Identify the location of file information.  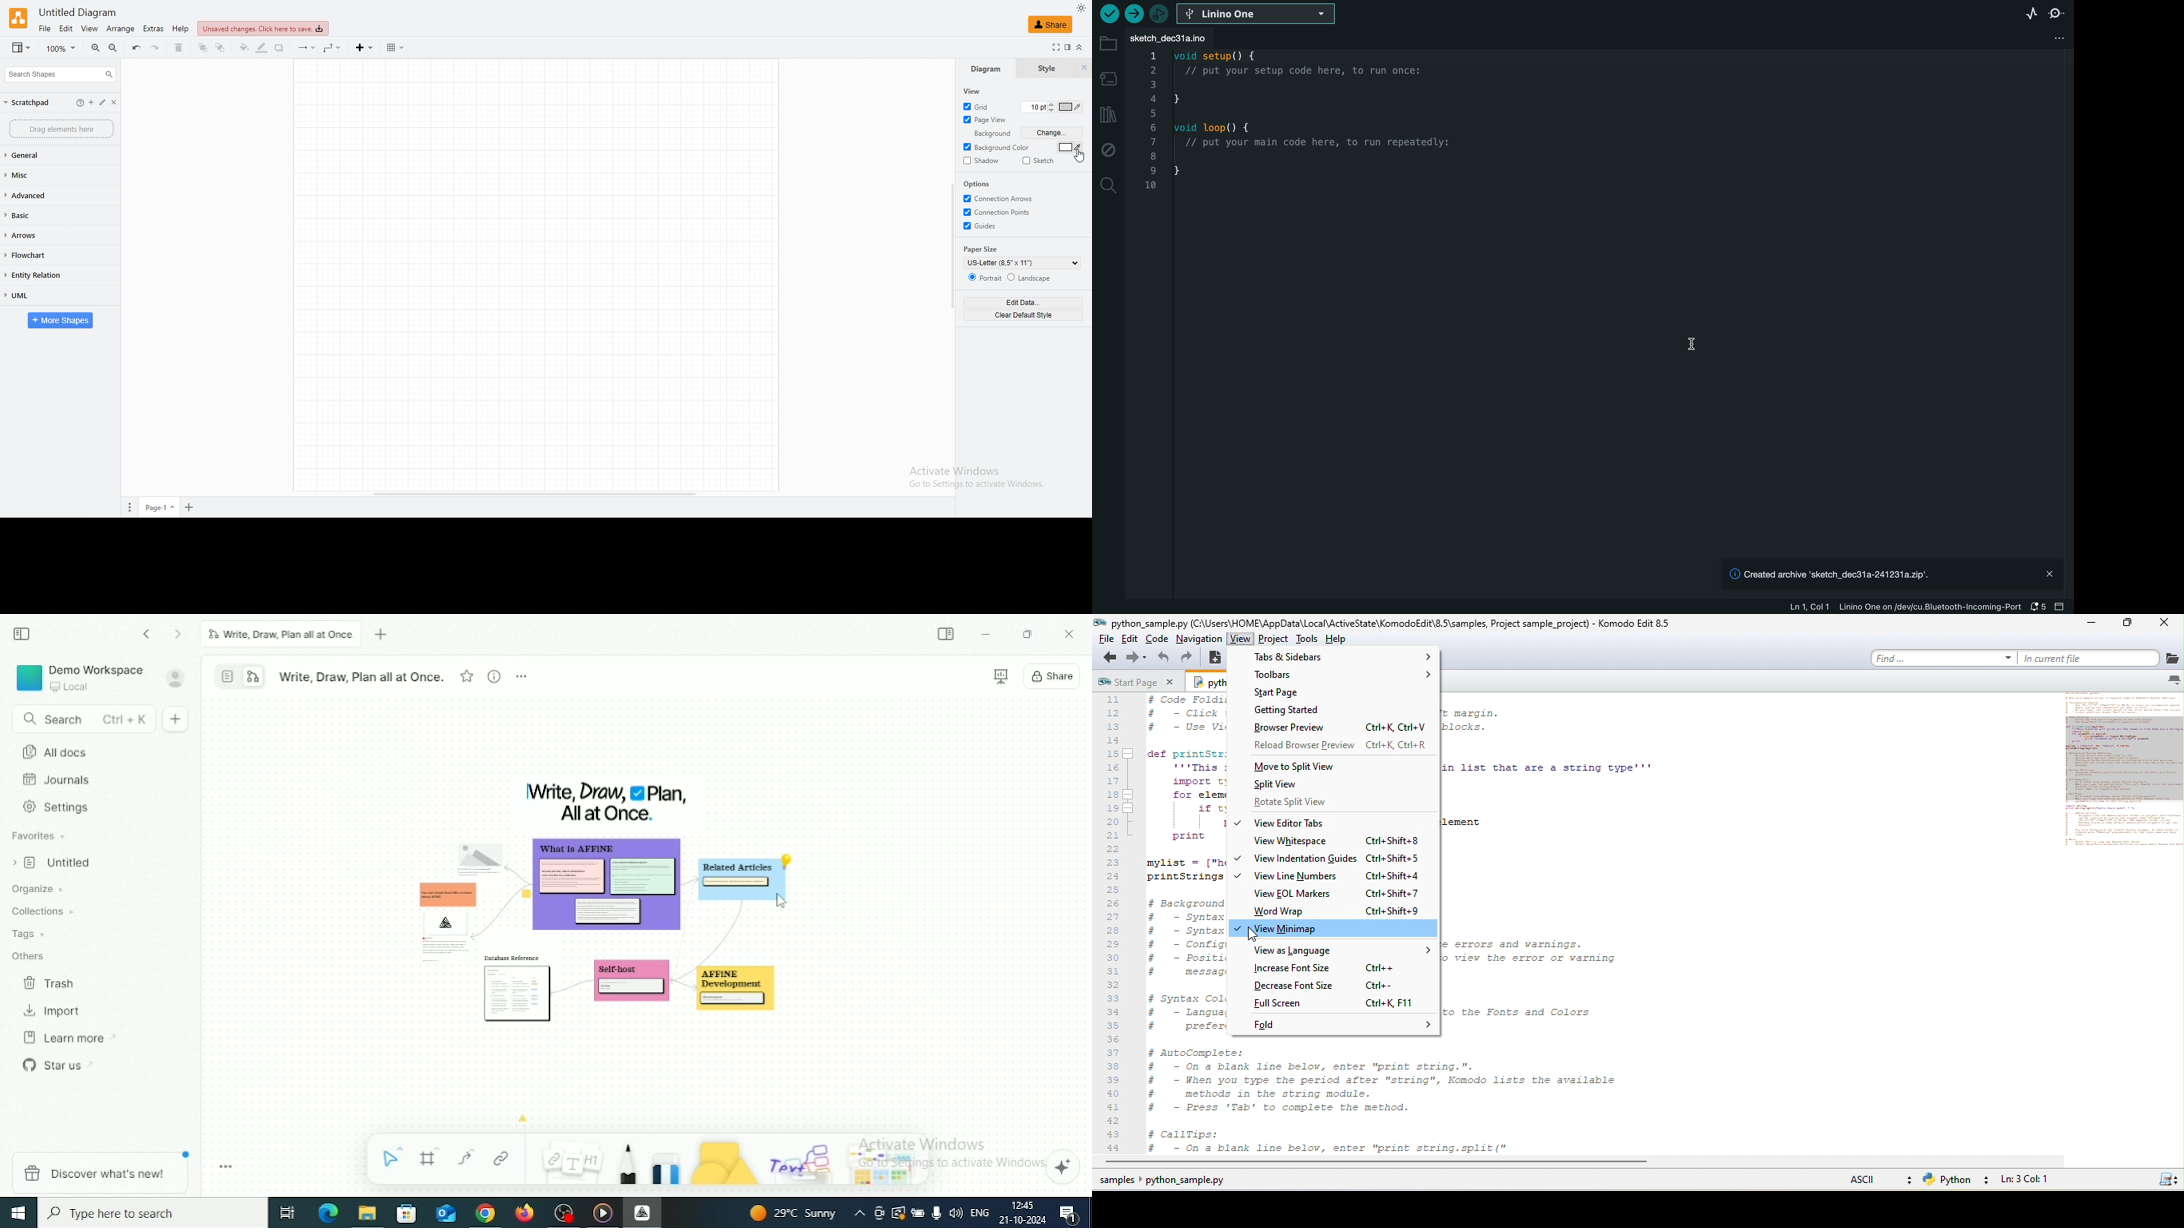
(1903, 608).